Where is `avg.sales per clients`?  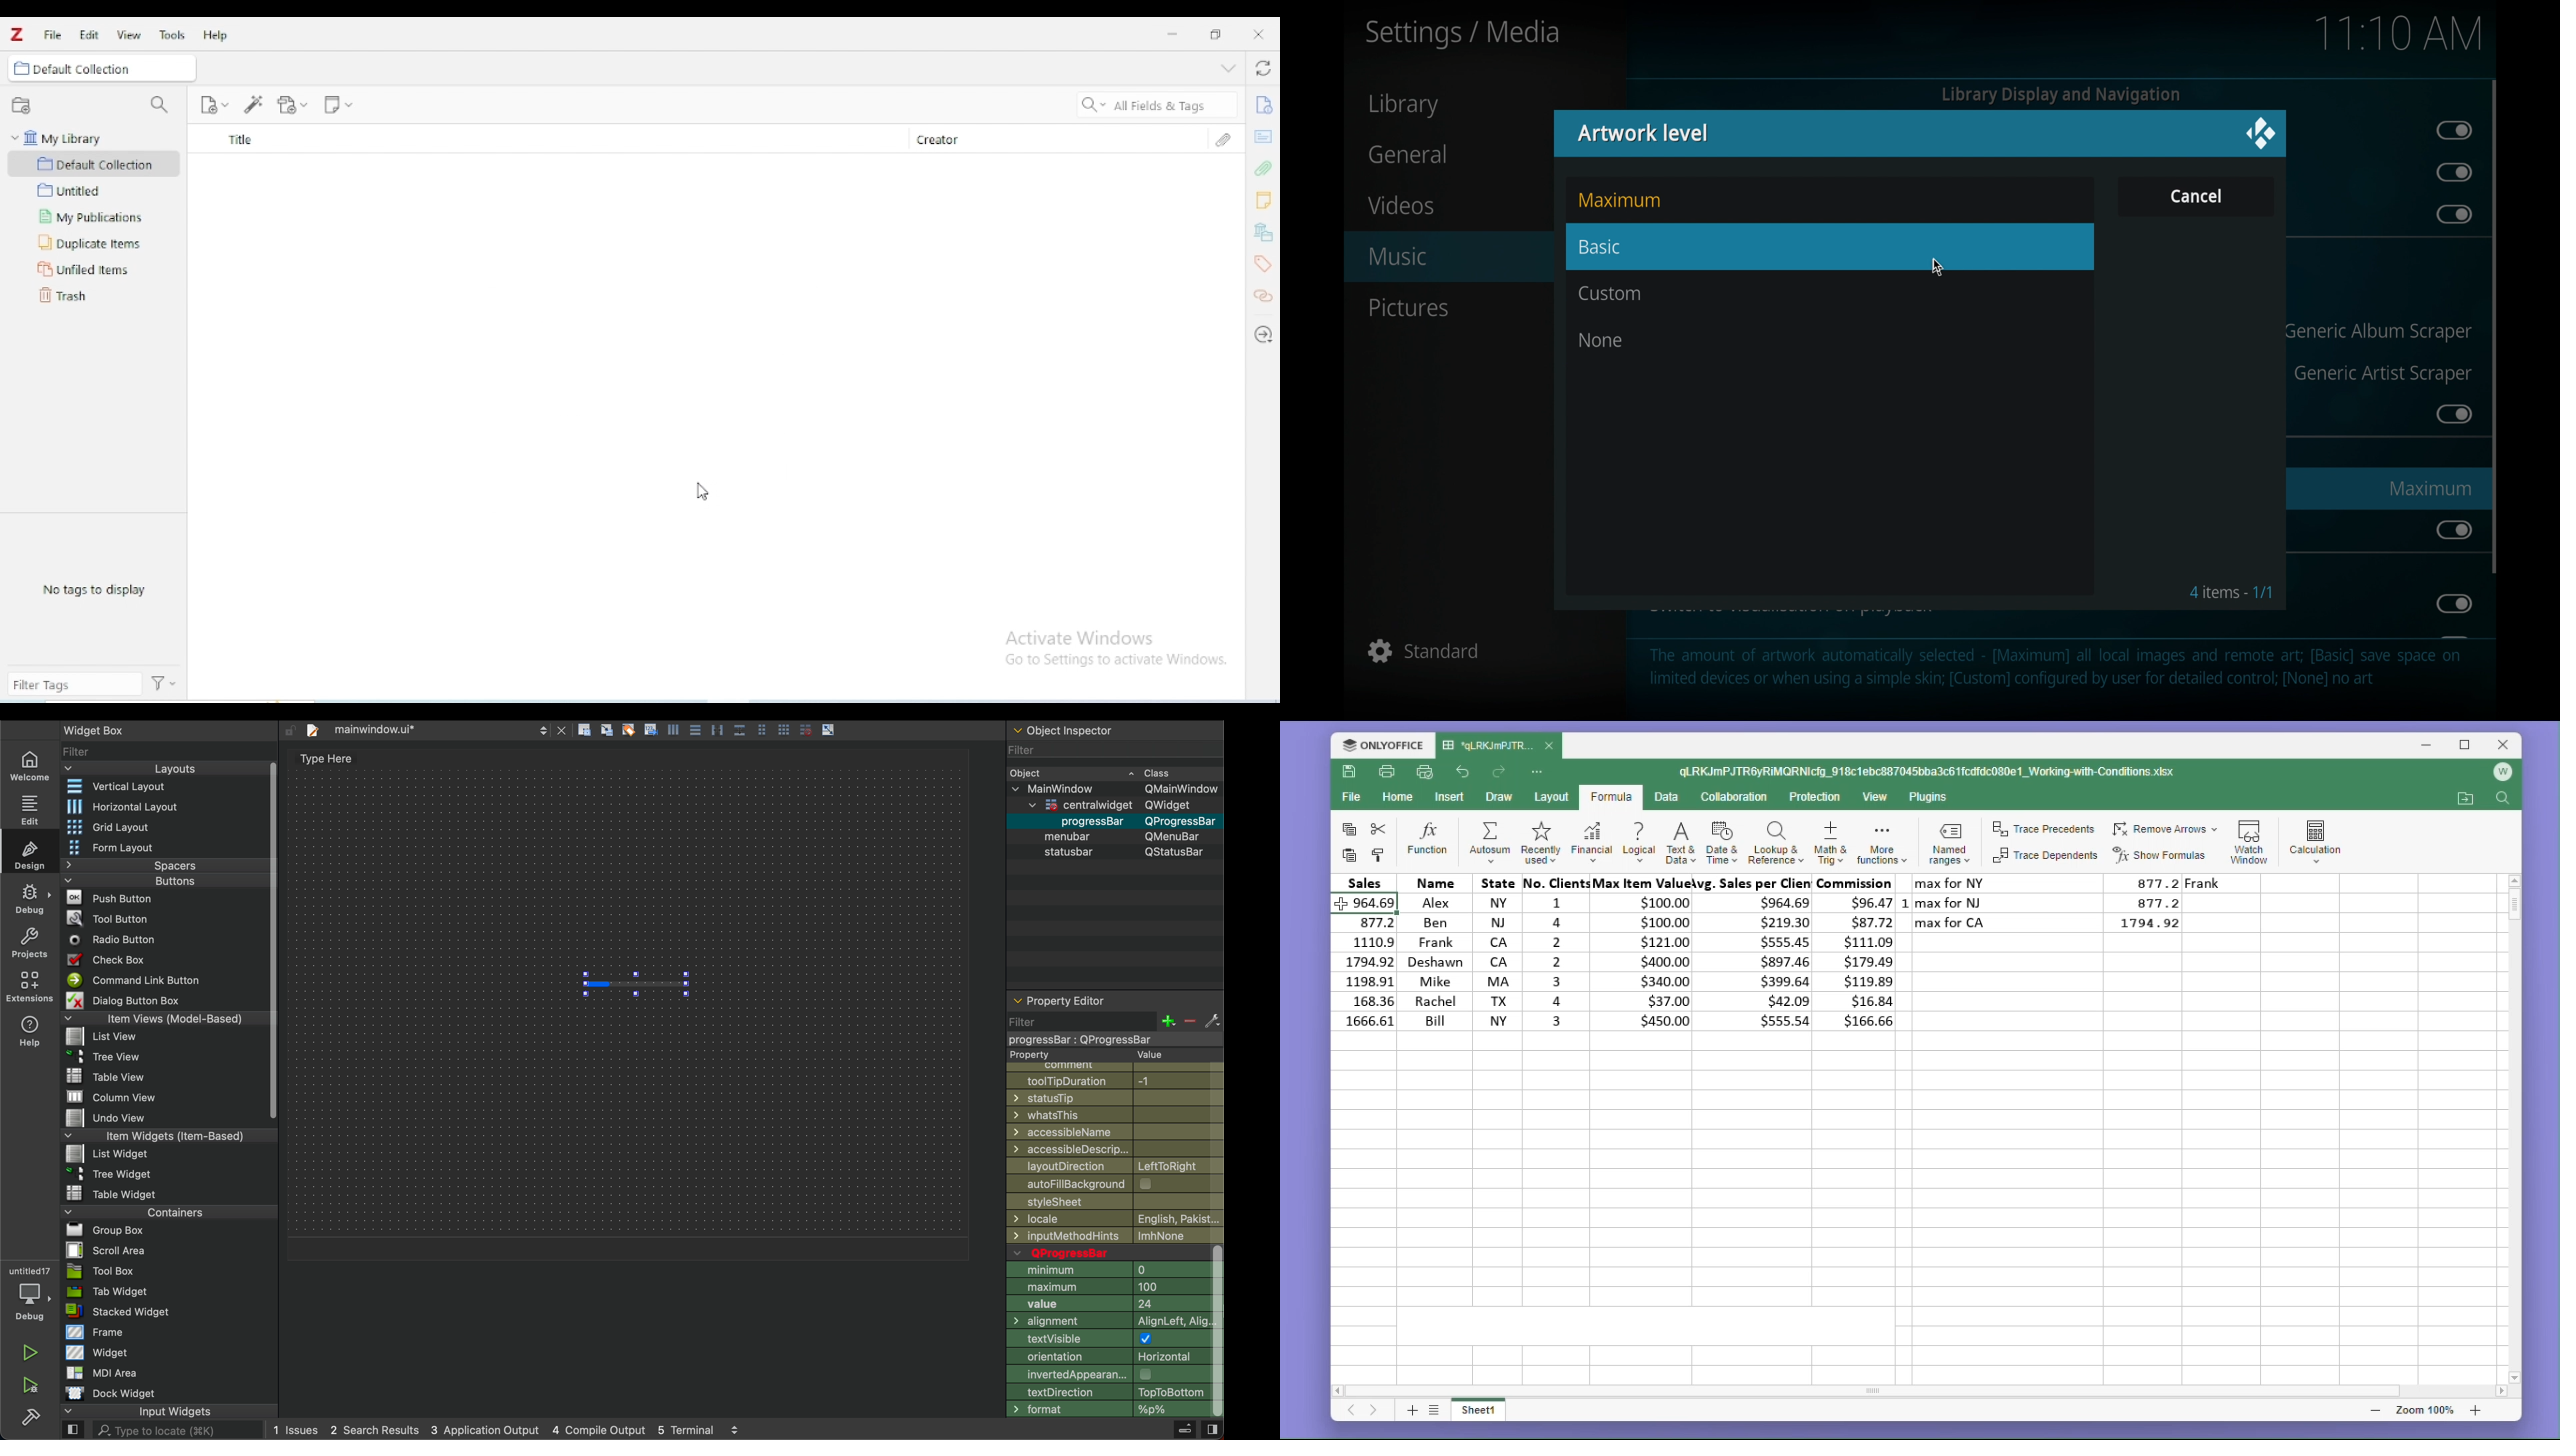
avg.sales per clients is located at coordinates (1757, 958).